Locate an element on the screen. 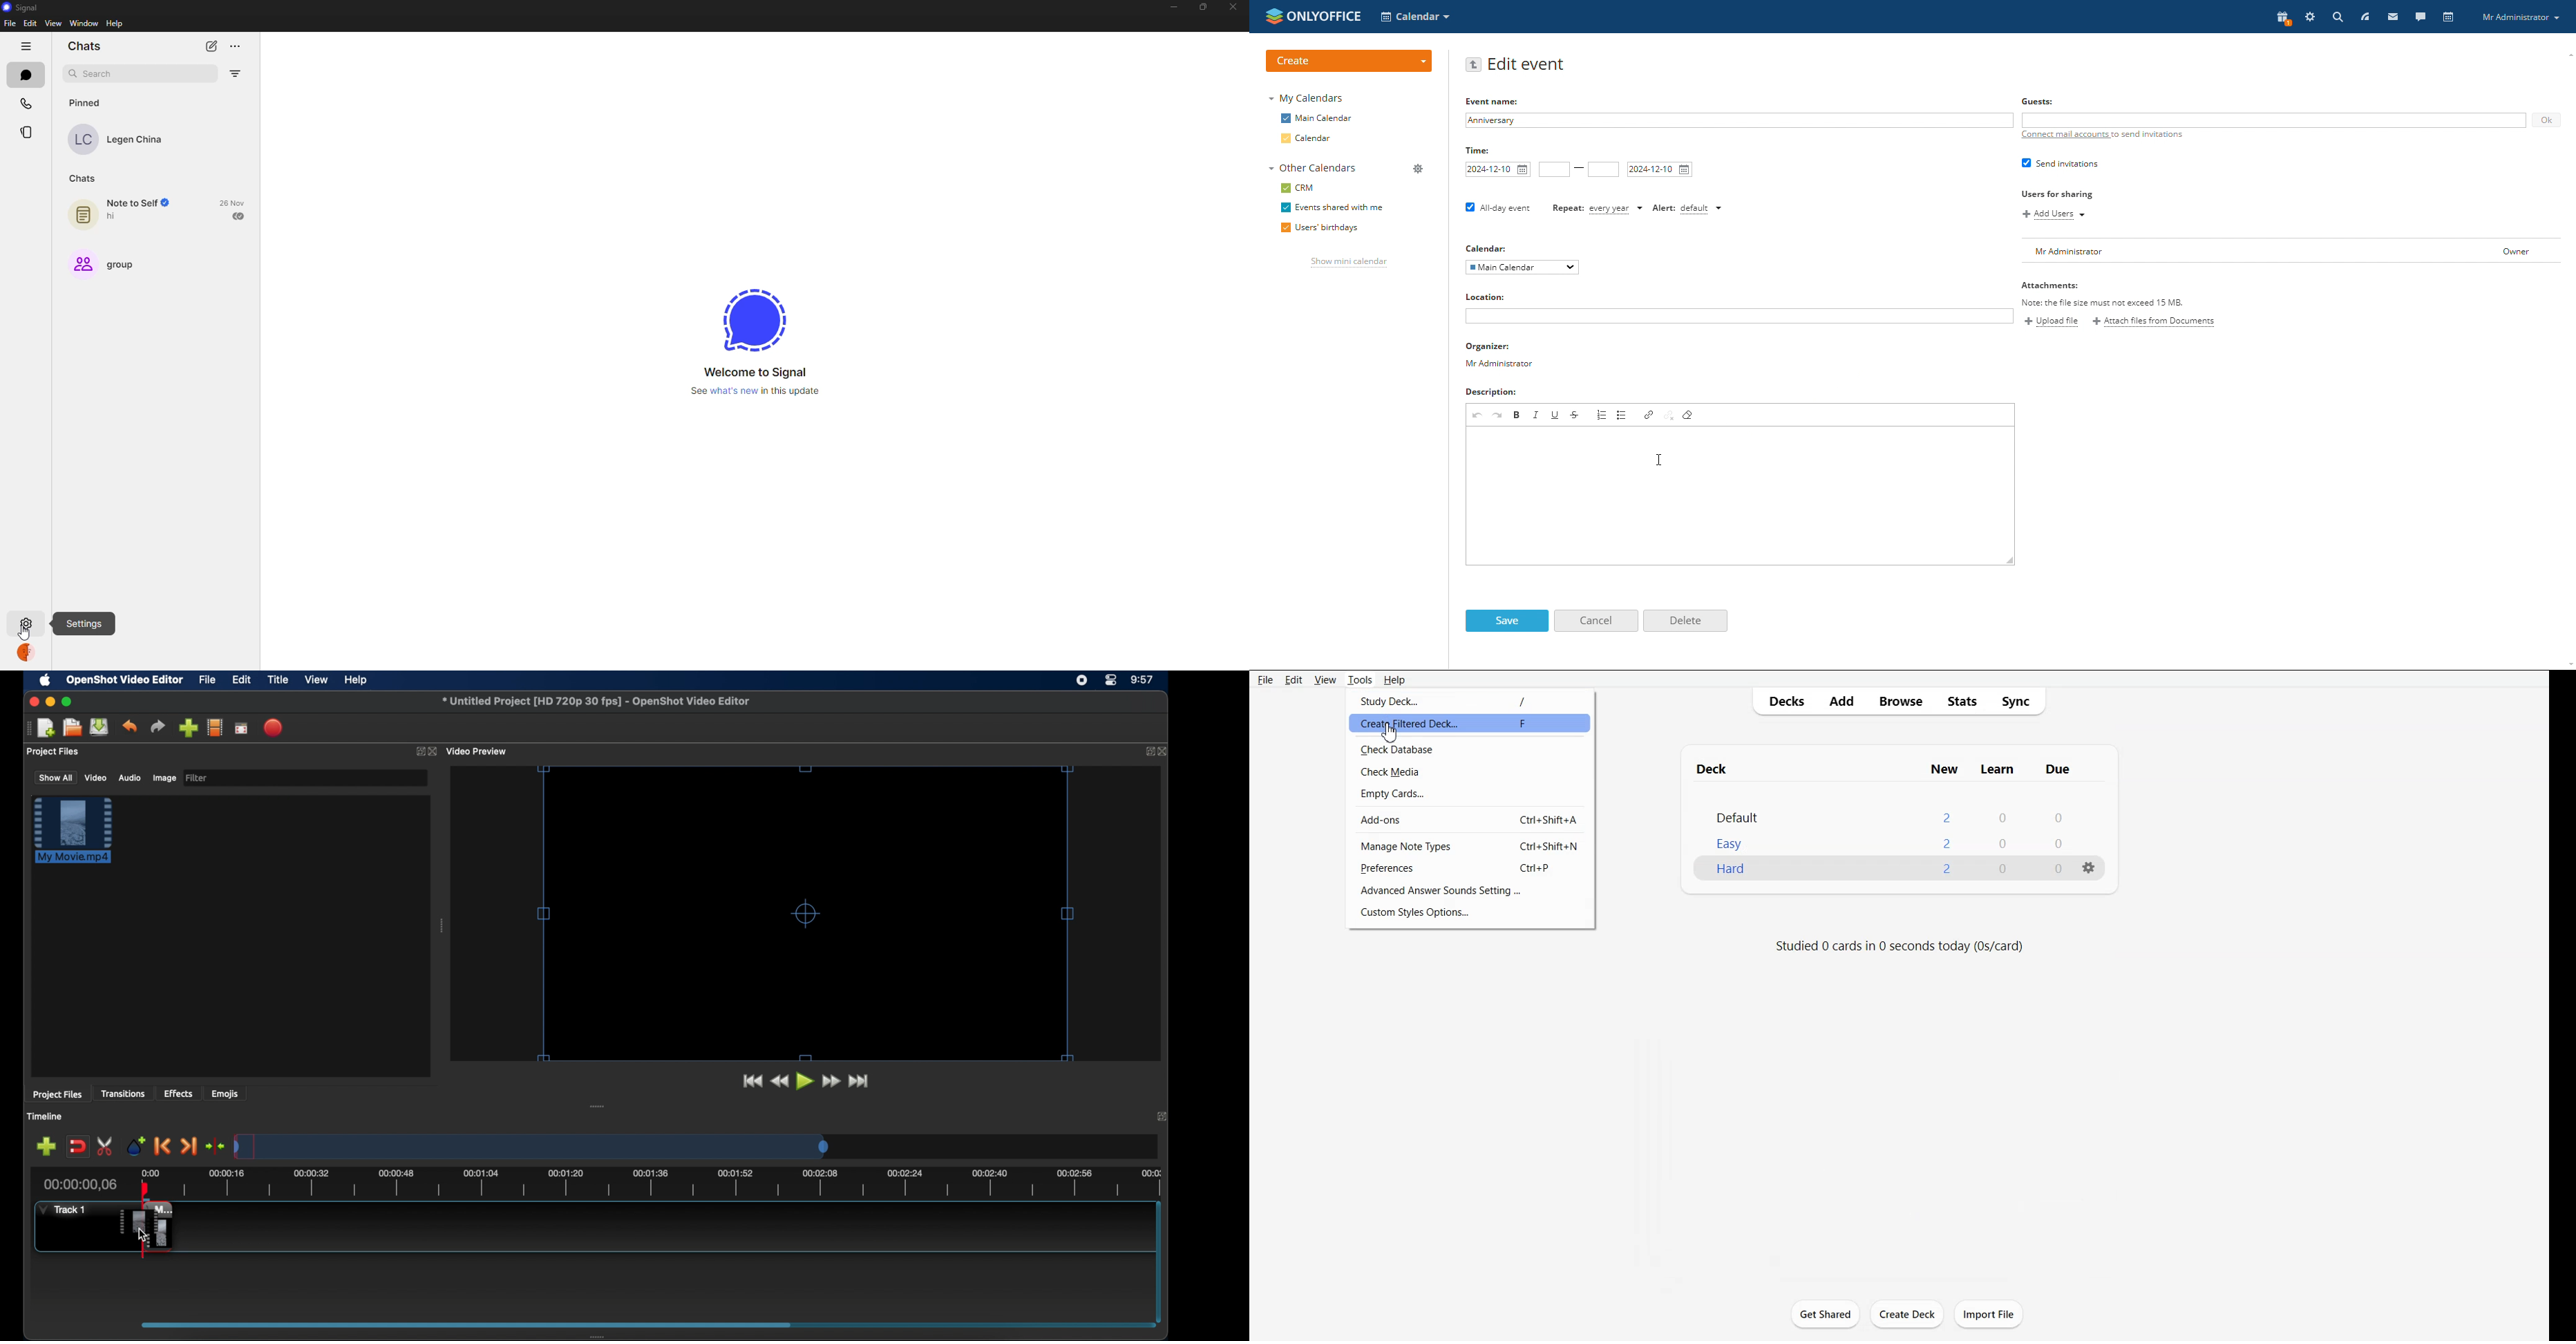  end date is located at coordinates (1659, 169).